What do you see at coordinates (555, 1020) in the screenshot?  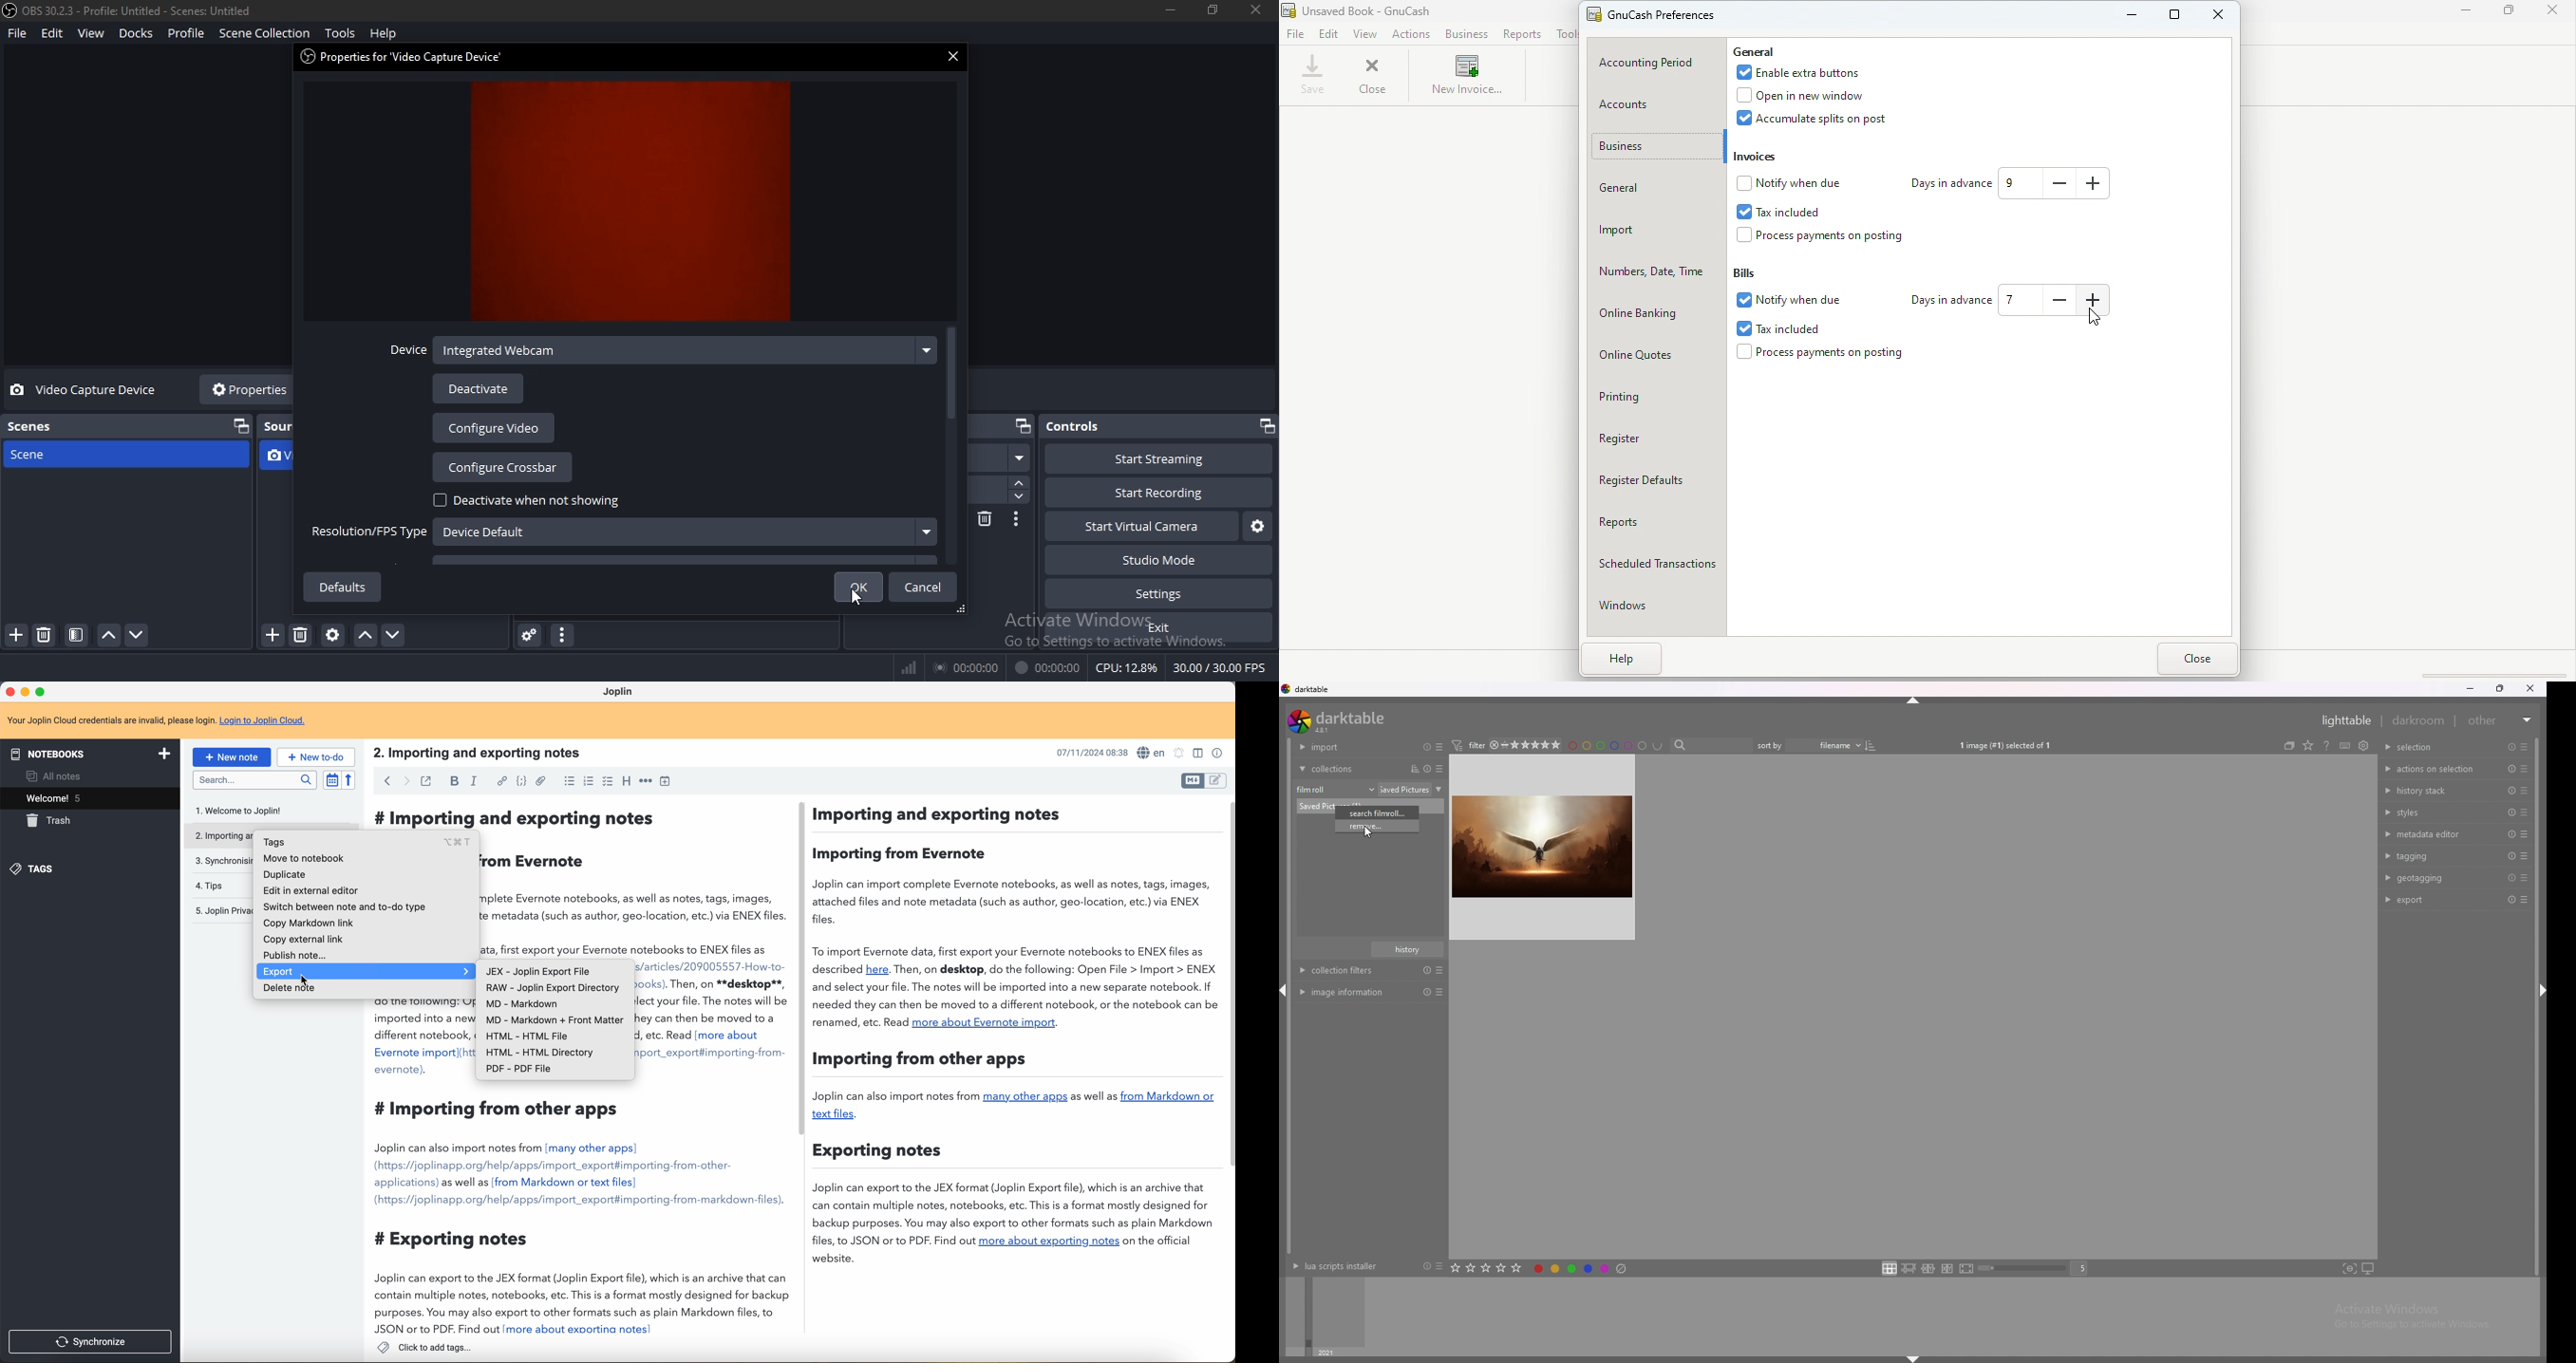 I see `MD - Markdown + front matter` at bounding box center [555, 1020].